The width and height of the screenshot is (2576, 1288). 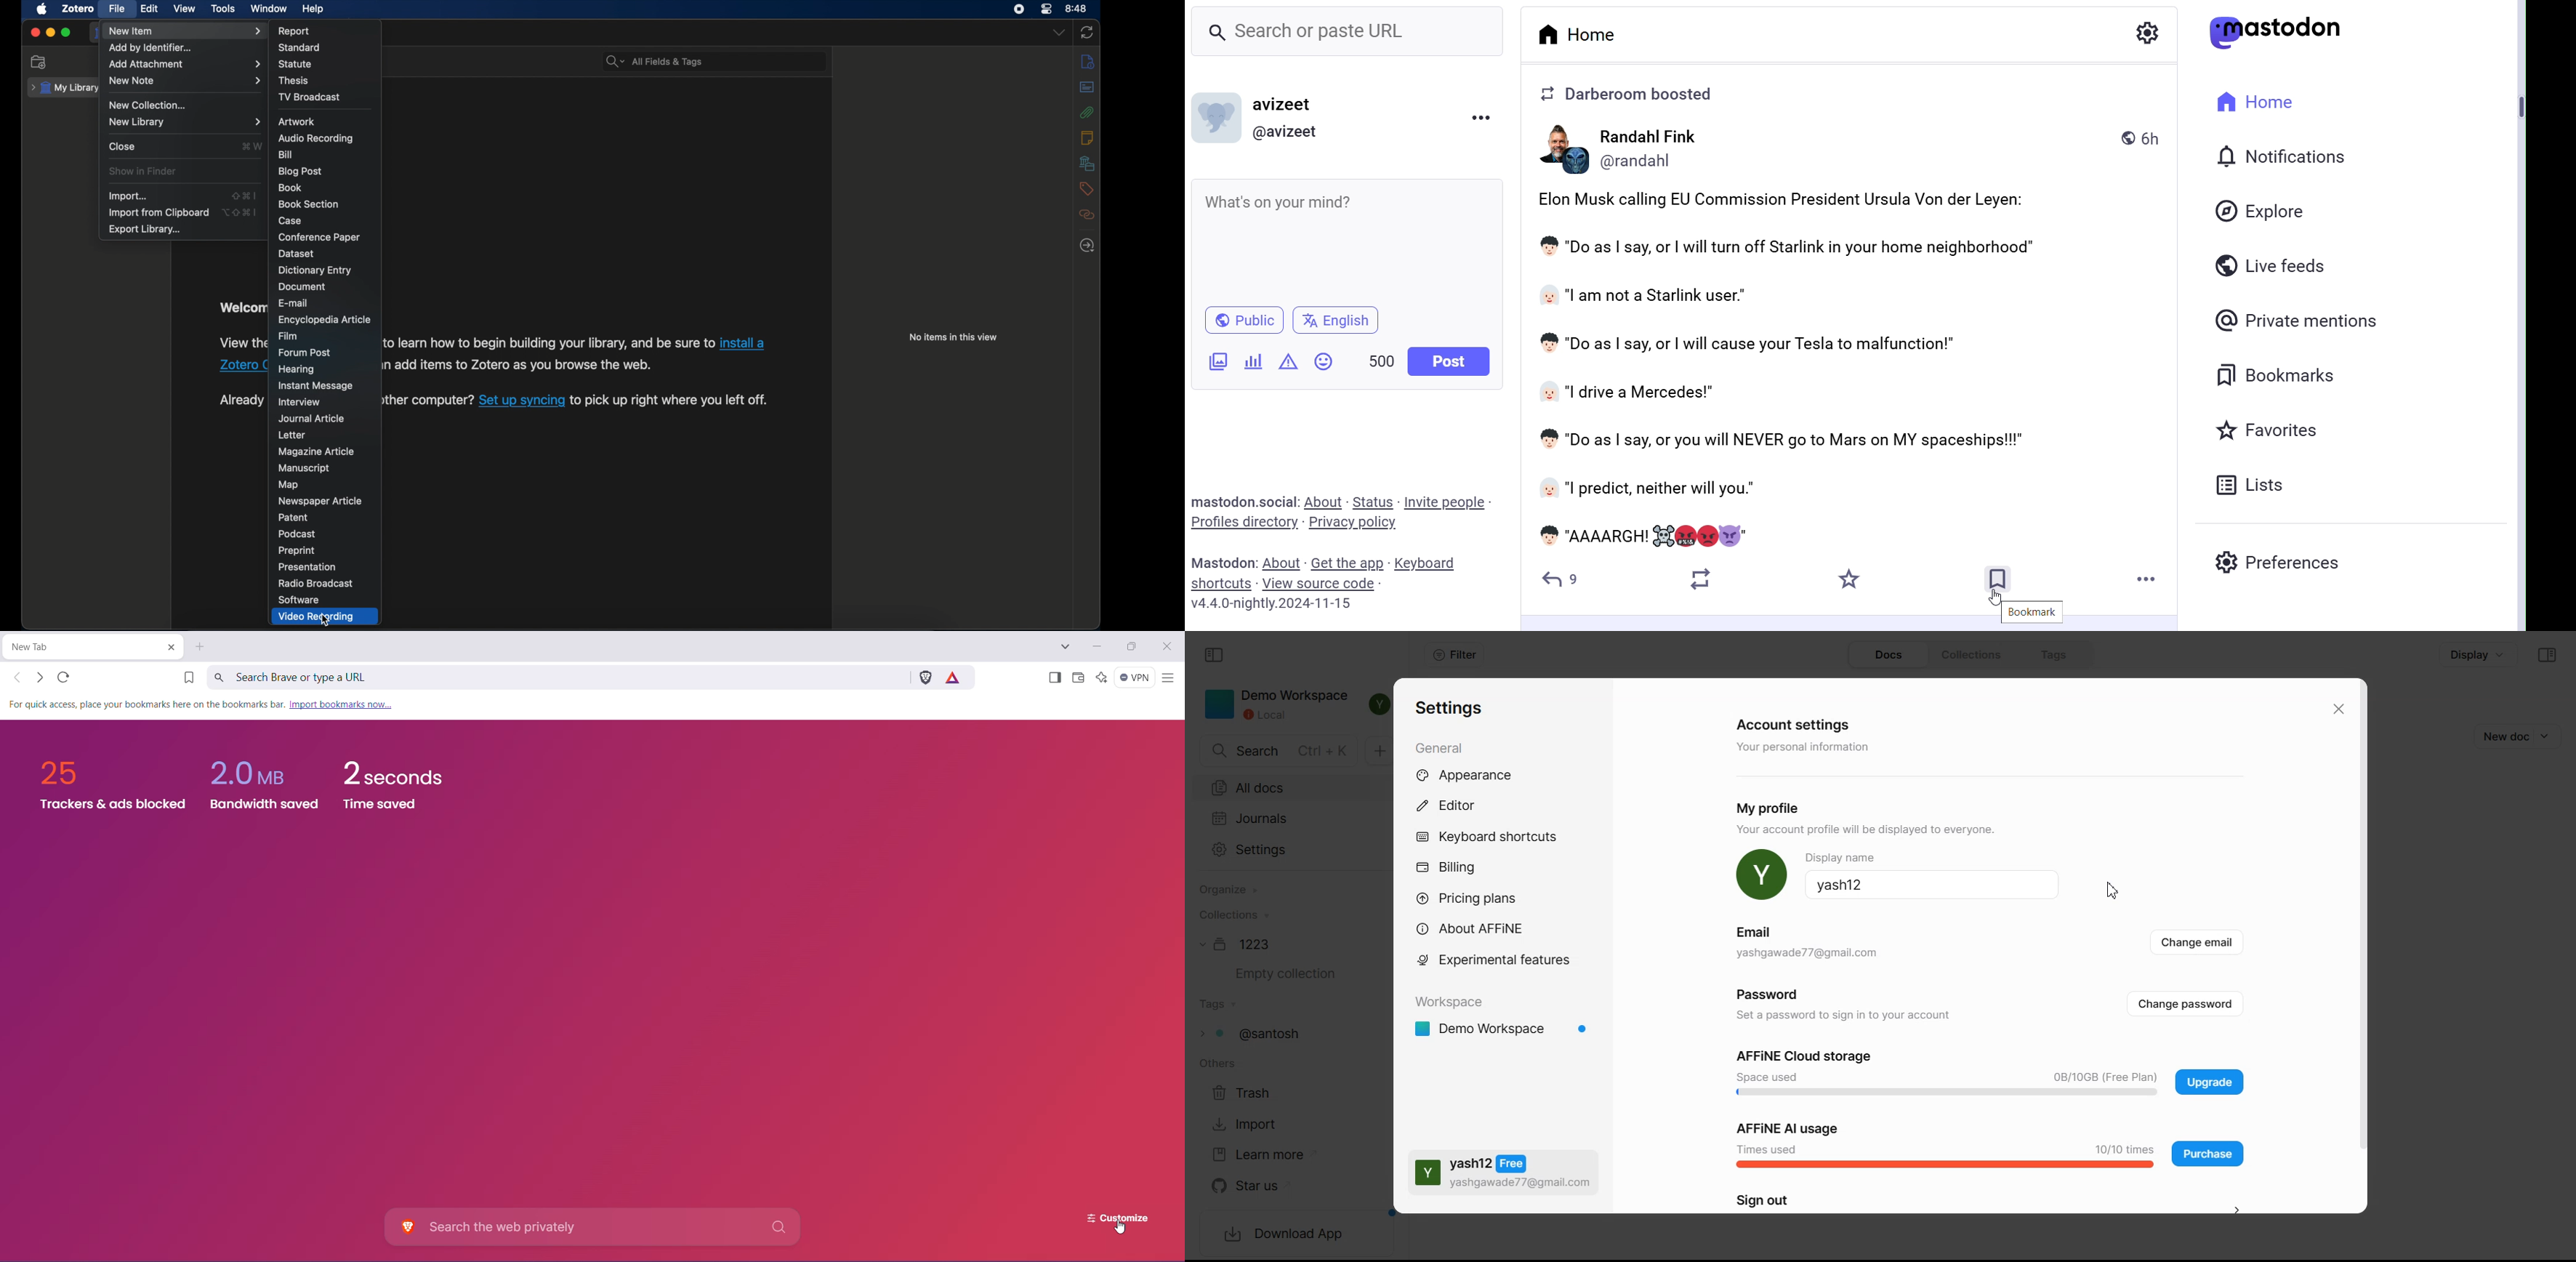 I want to click on journal article, so click(x=311, y=419).